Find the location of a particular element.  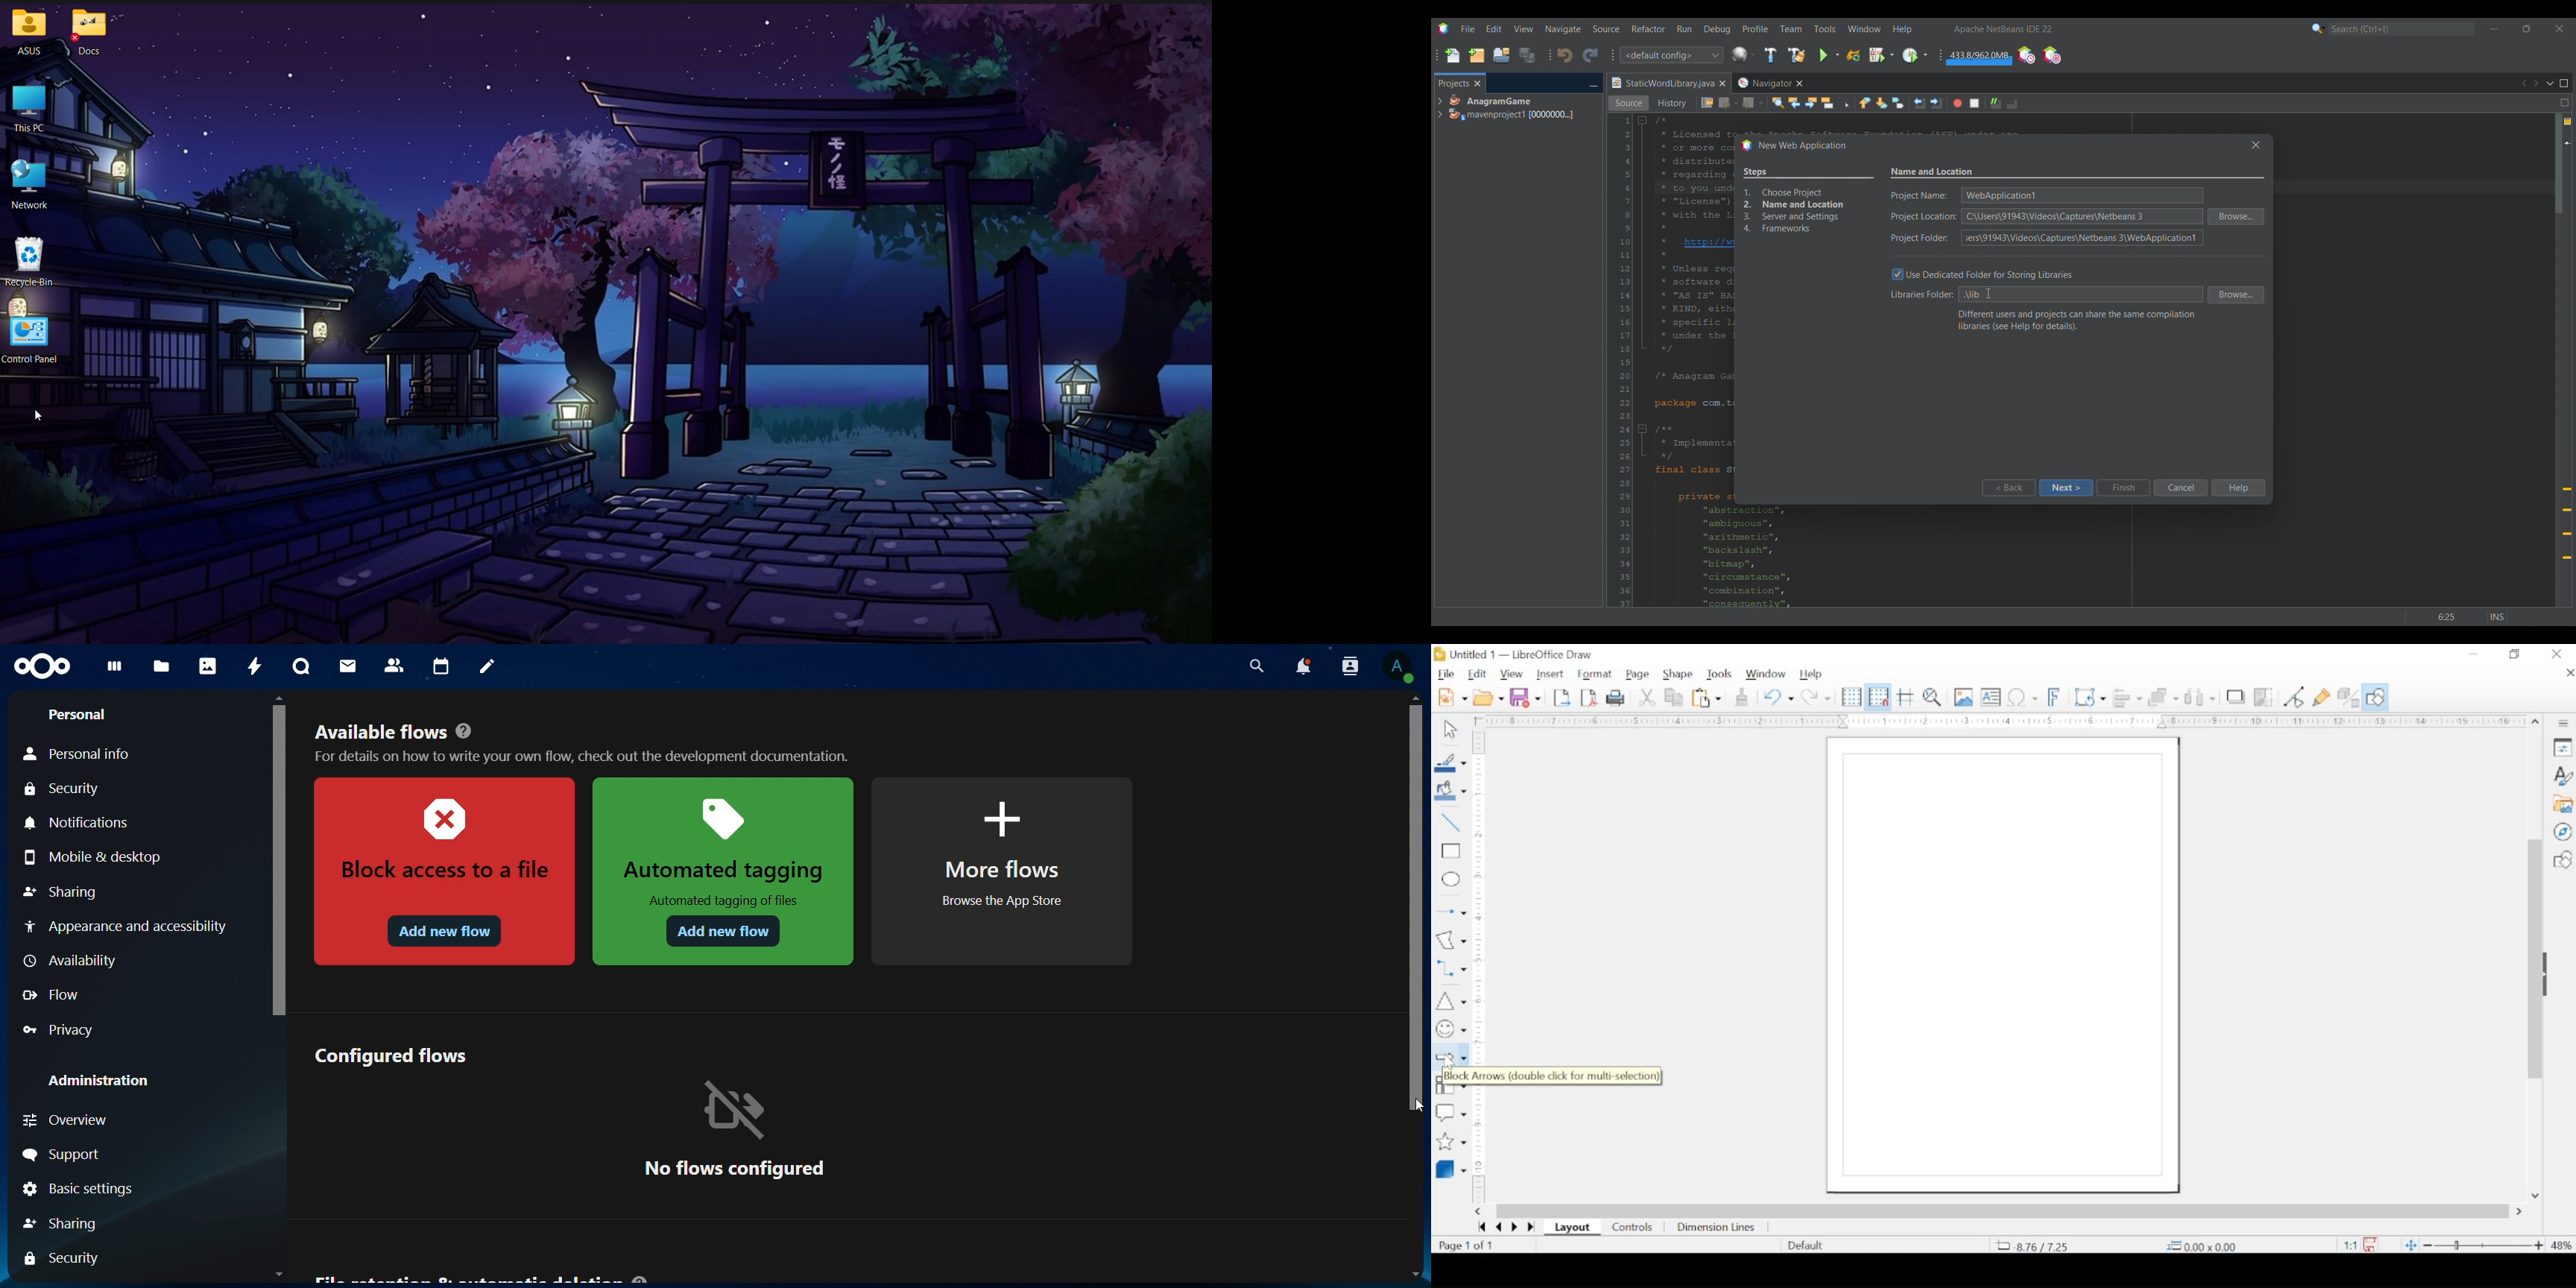

basic settings is located at coordinates (80, 1190).